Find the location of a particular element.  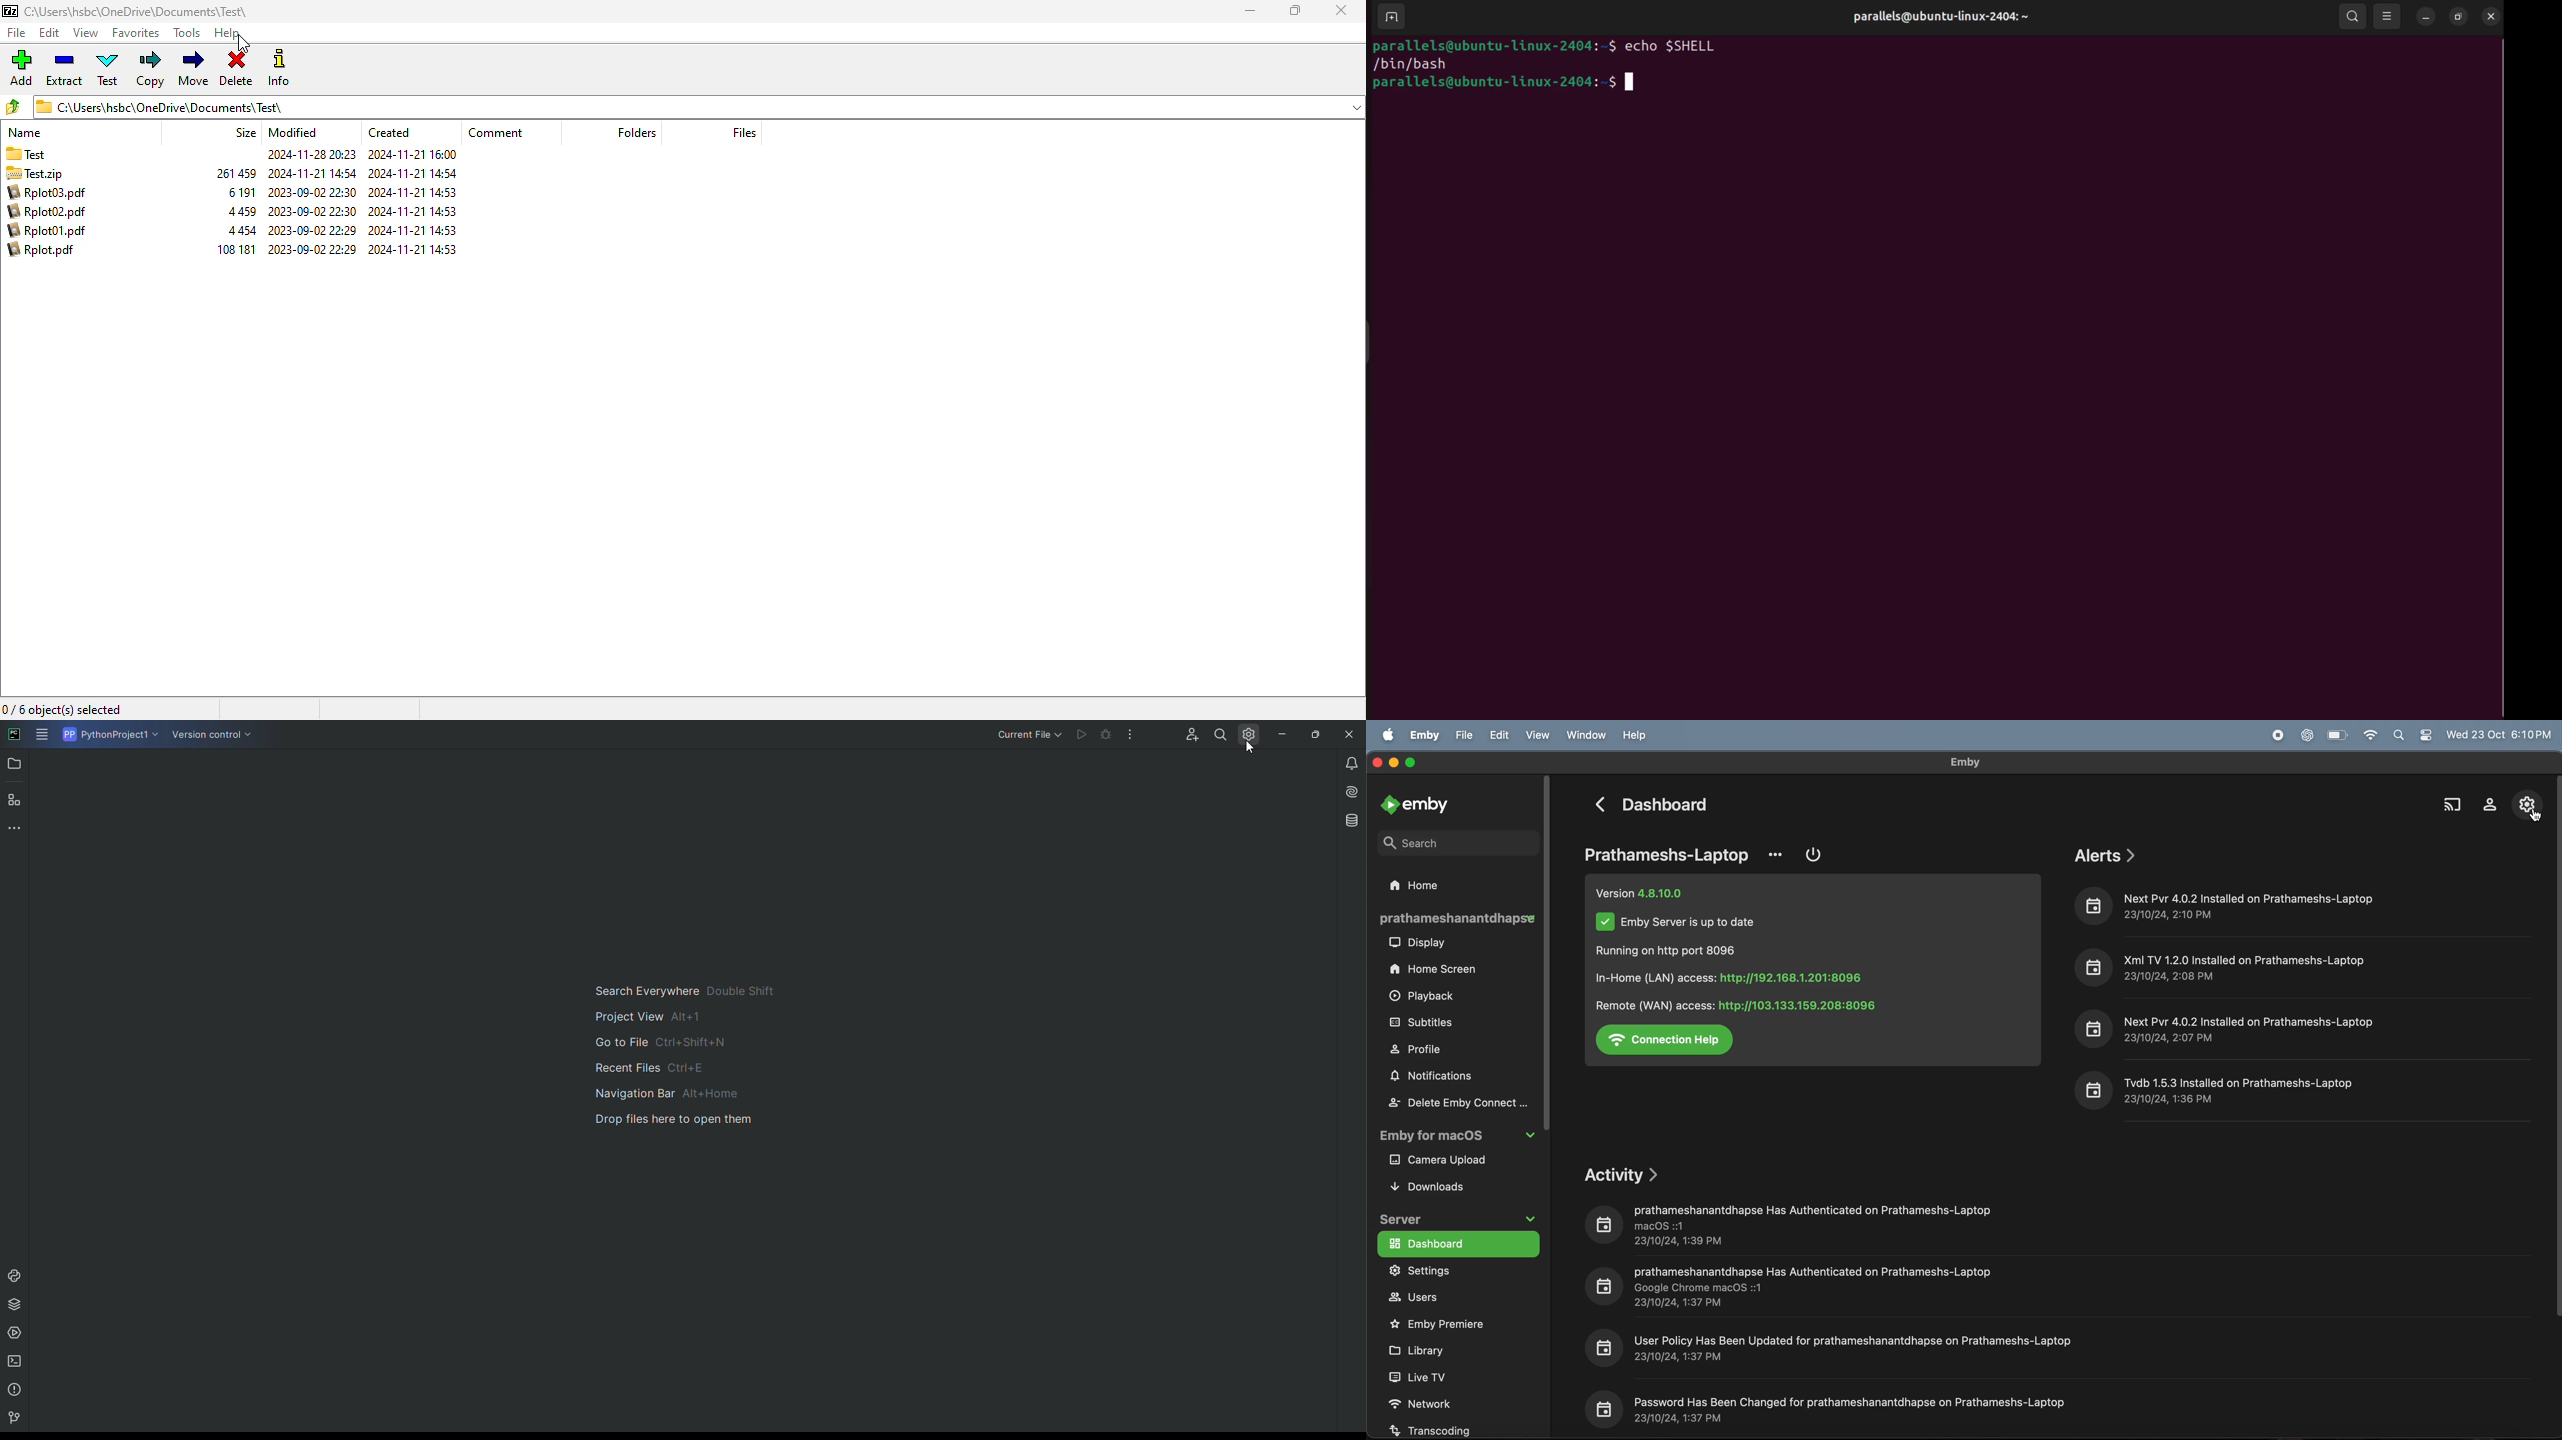

settings is located at coordinates (2530, 802).